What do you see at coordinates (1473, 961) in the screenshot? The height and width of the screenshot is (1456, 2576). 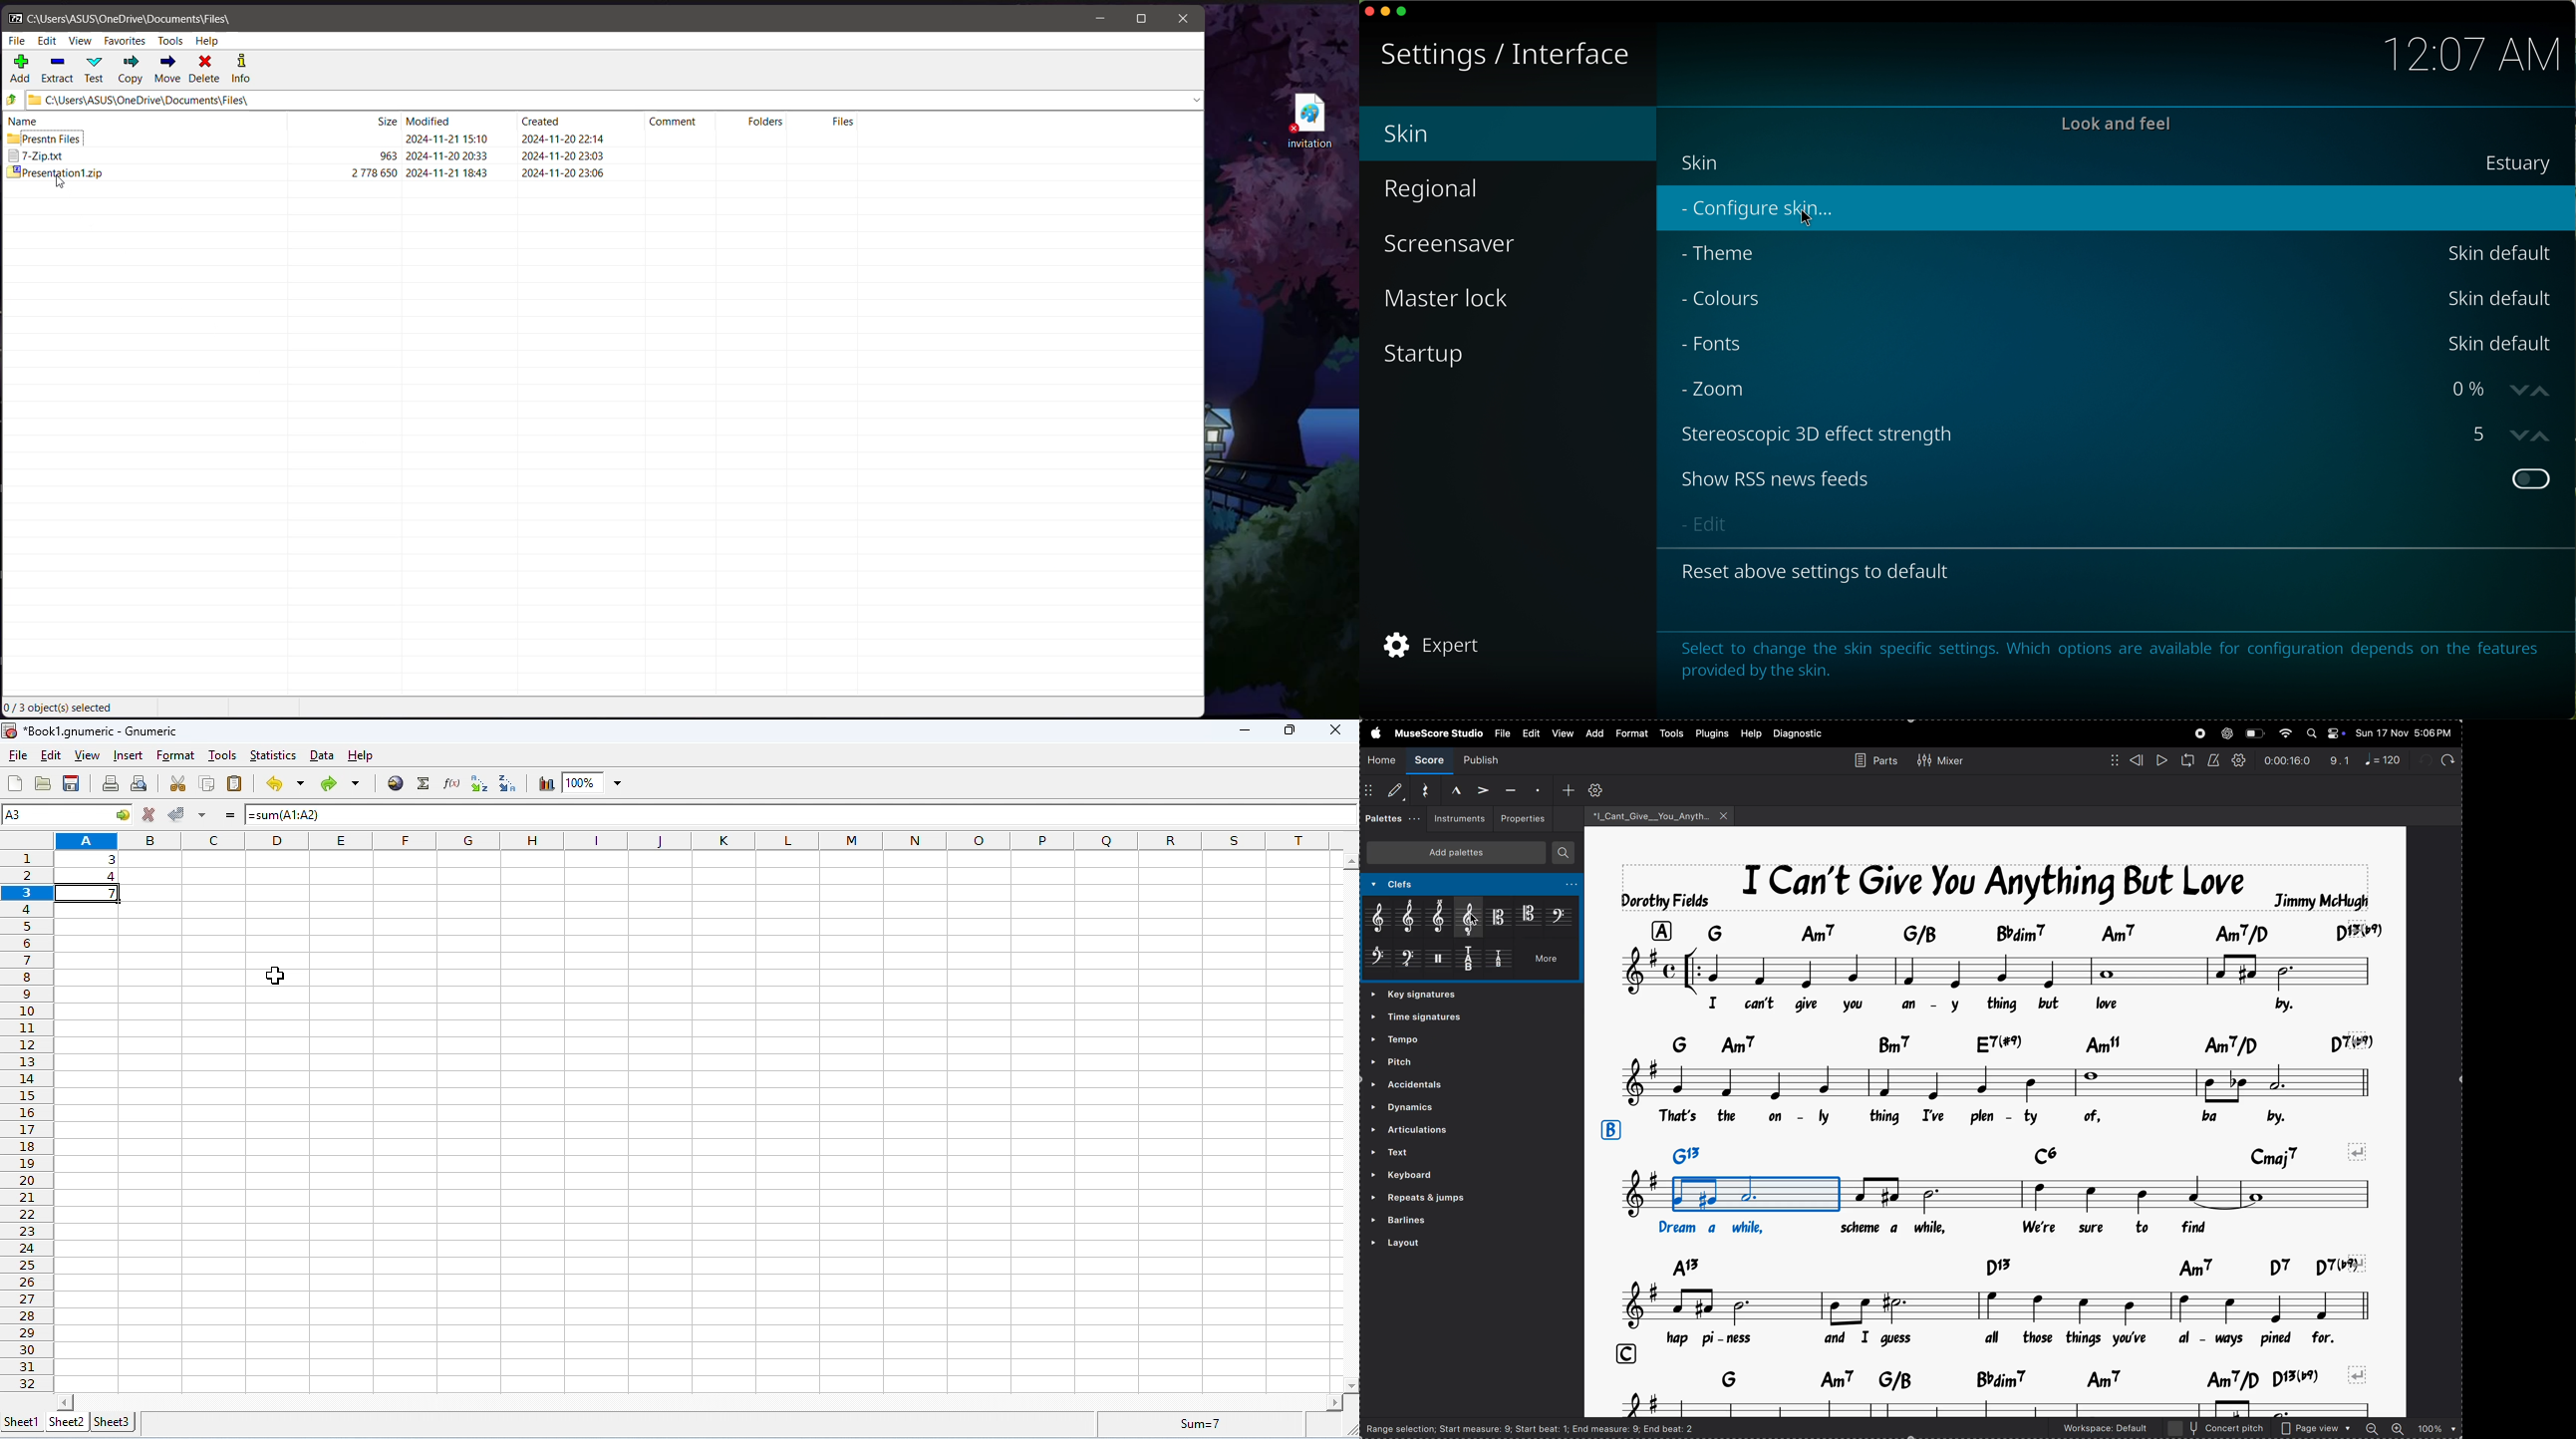 I see `tablature` at bounding box center [1473, 961].